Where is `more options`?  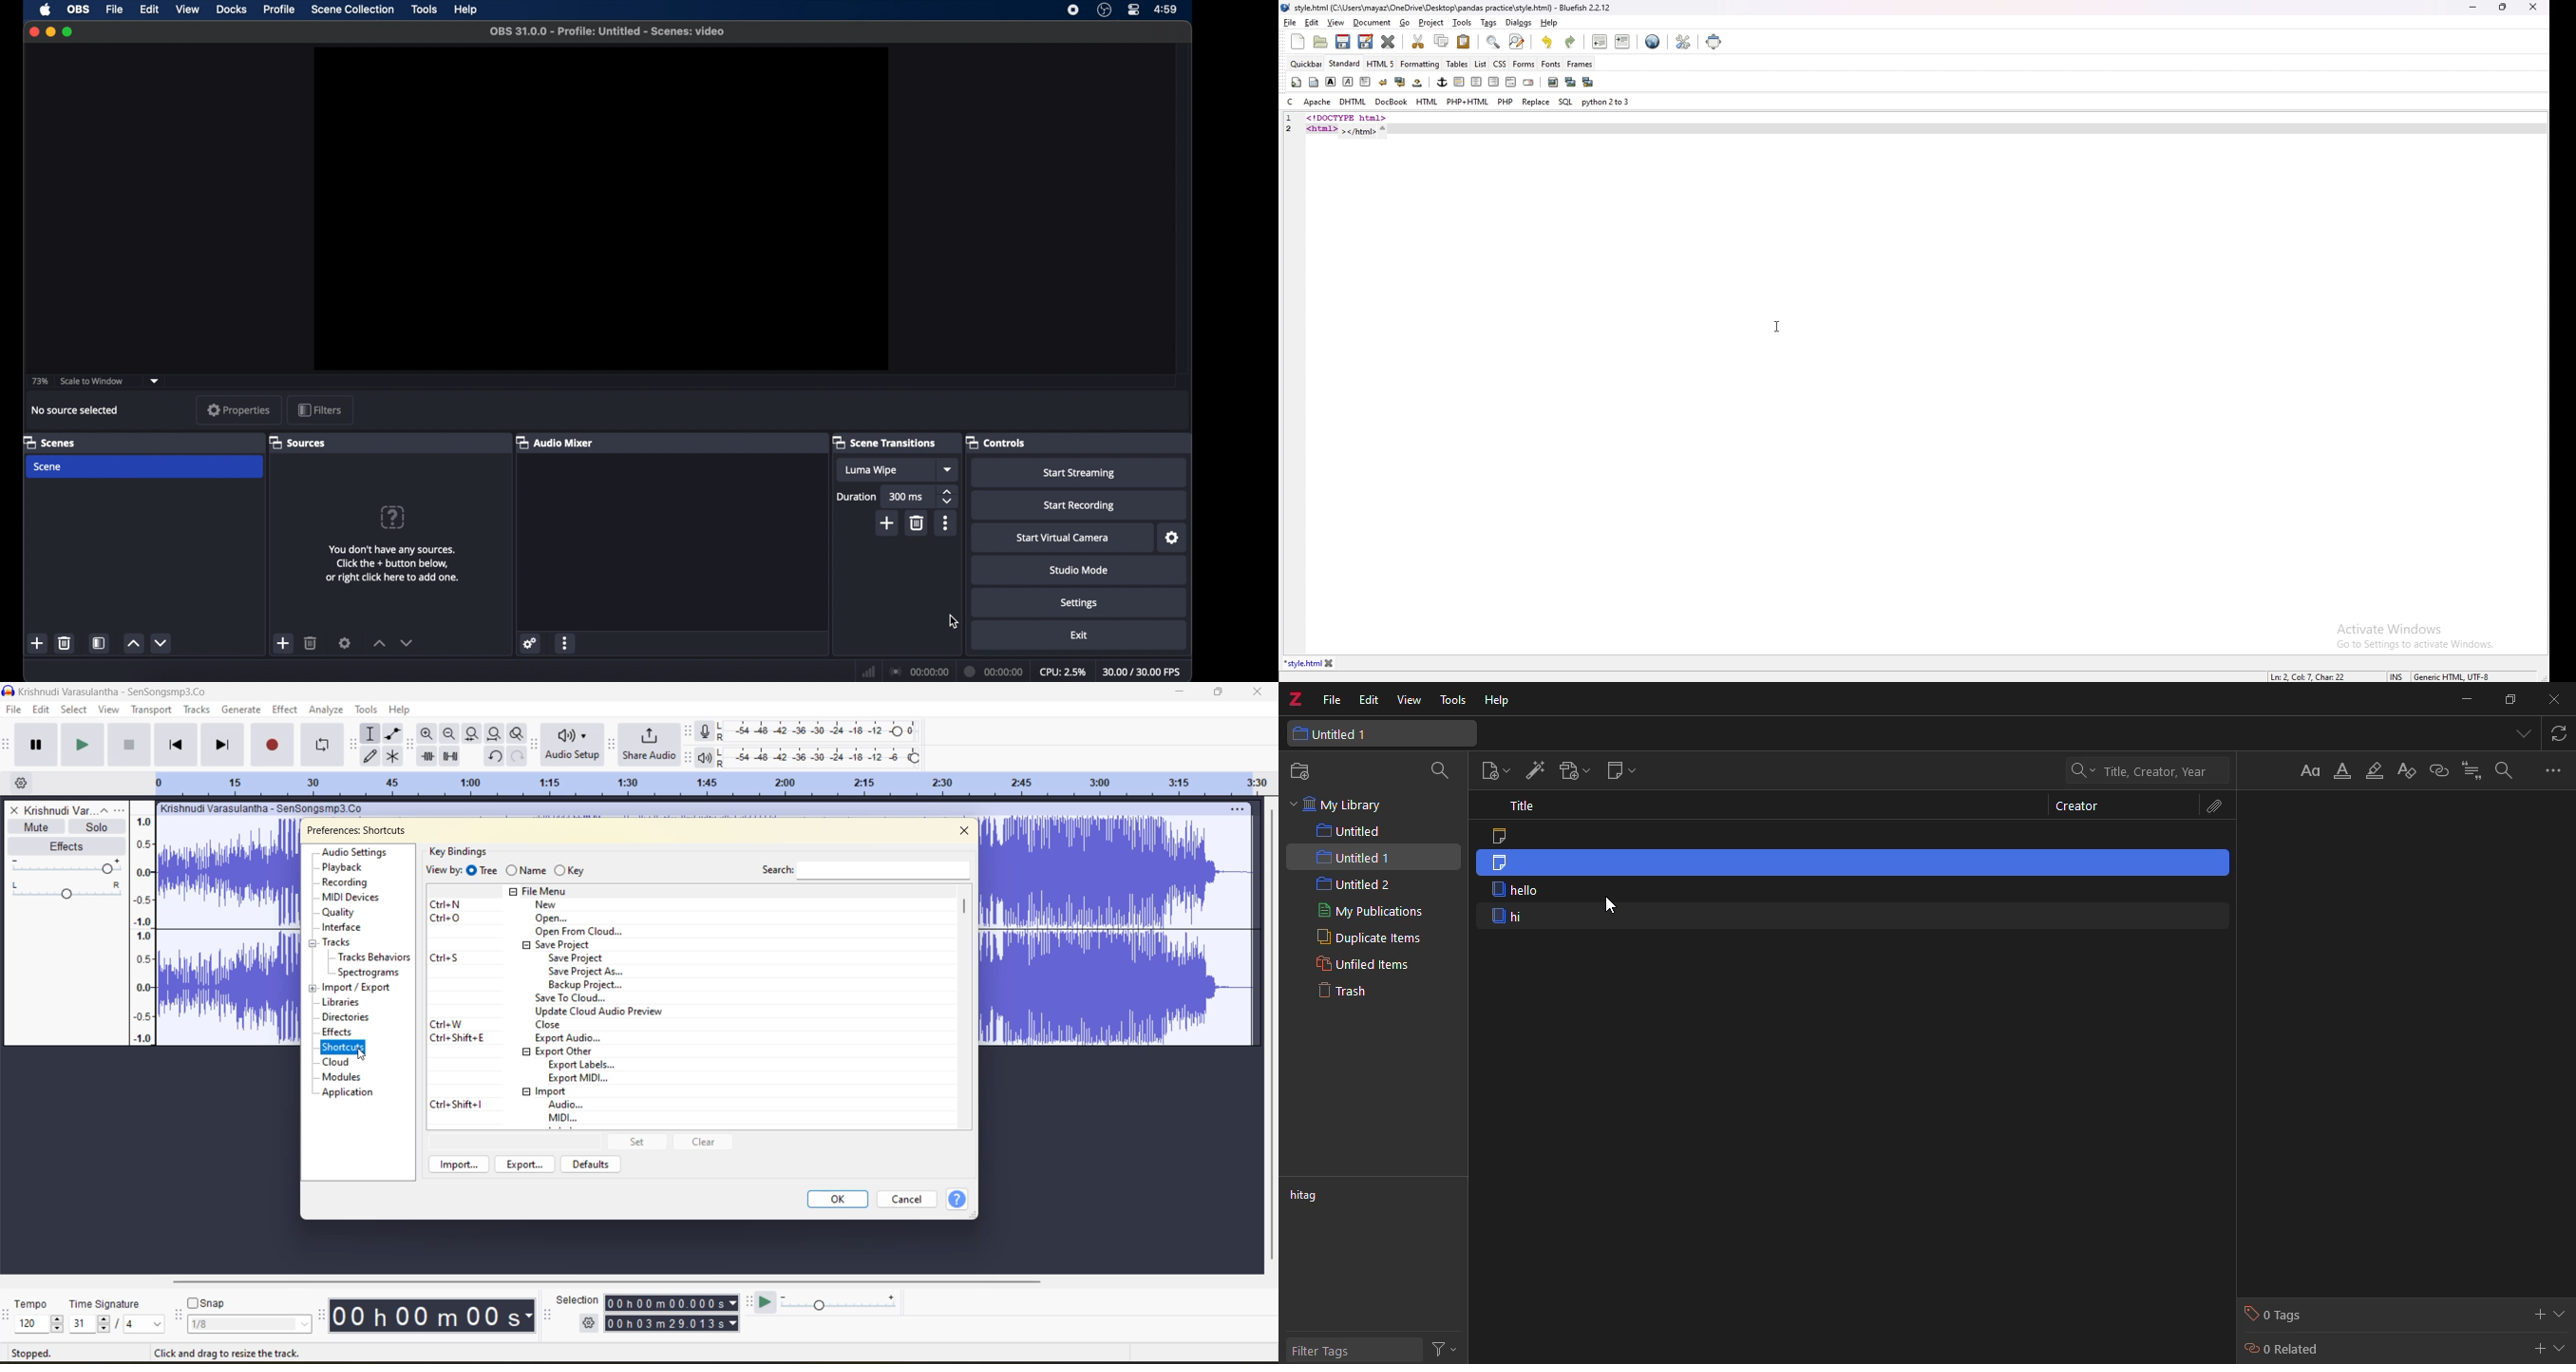 more options is located at coordinates (566, 642).